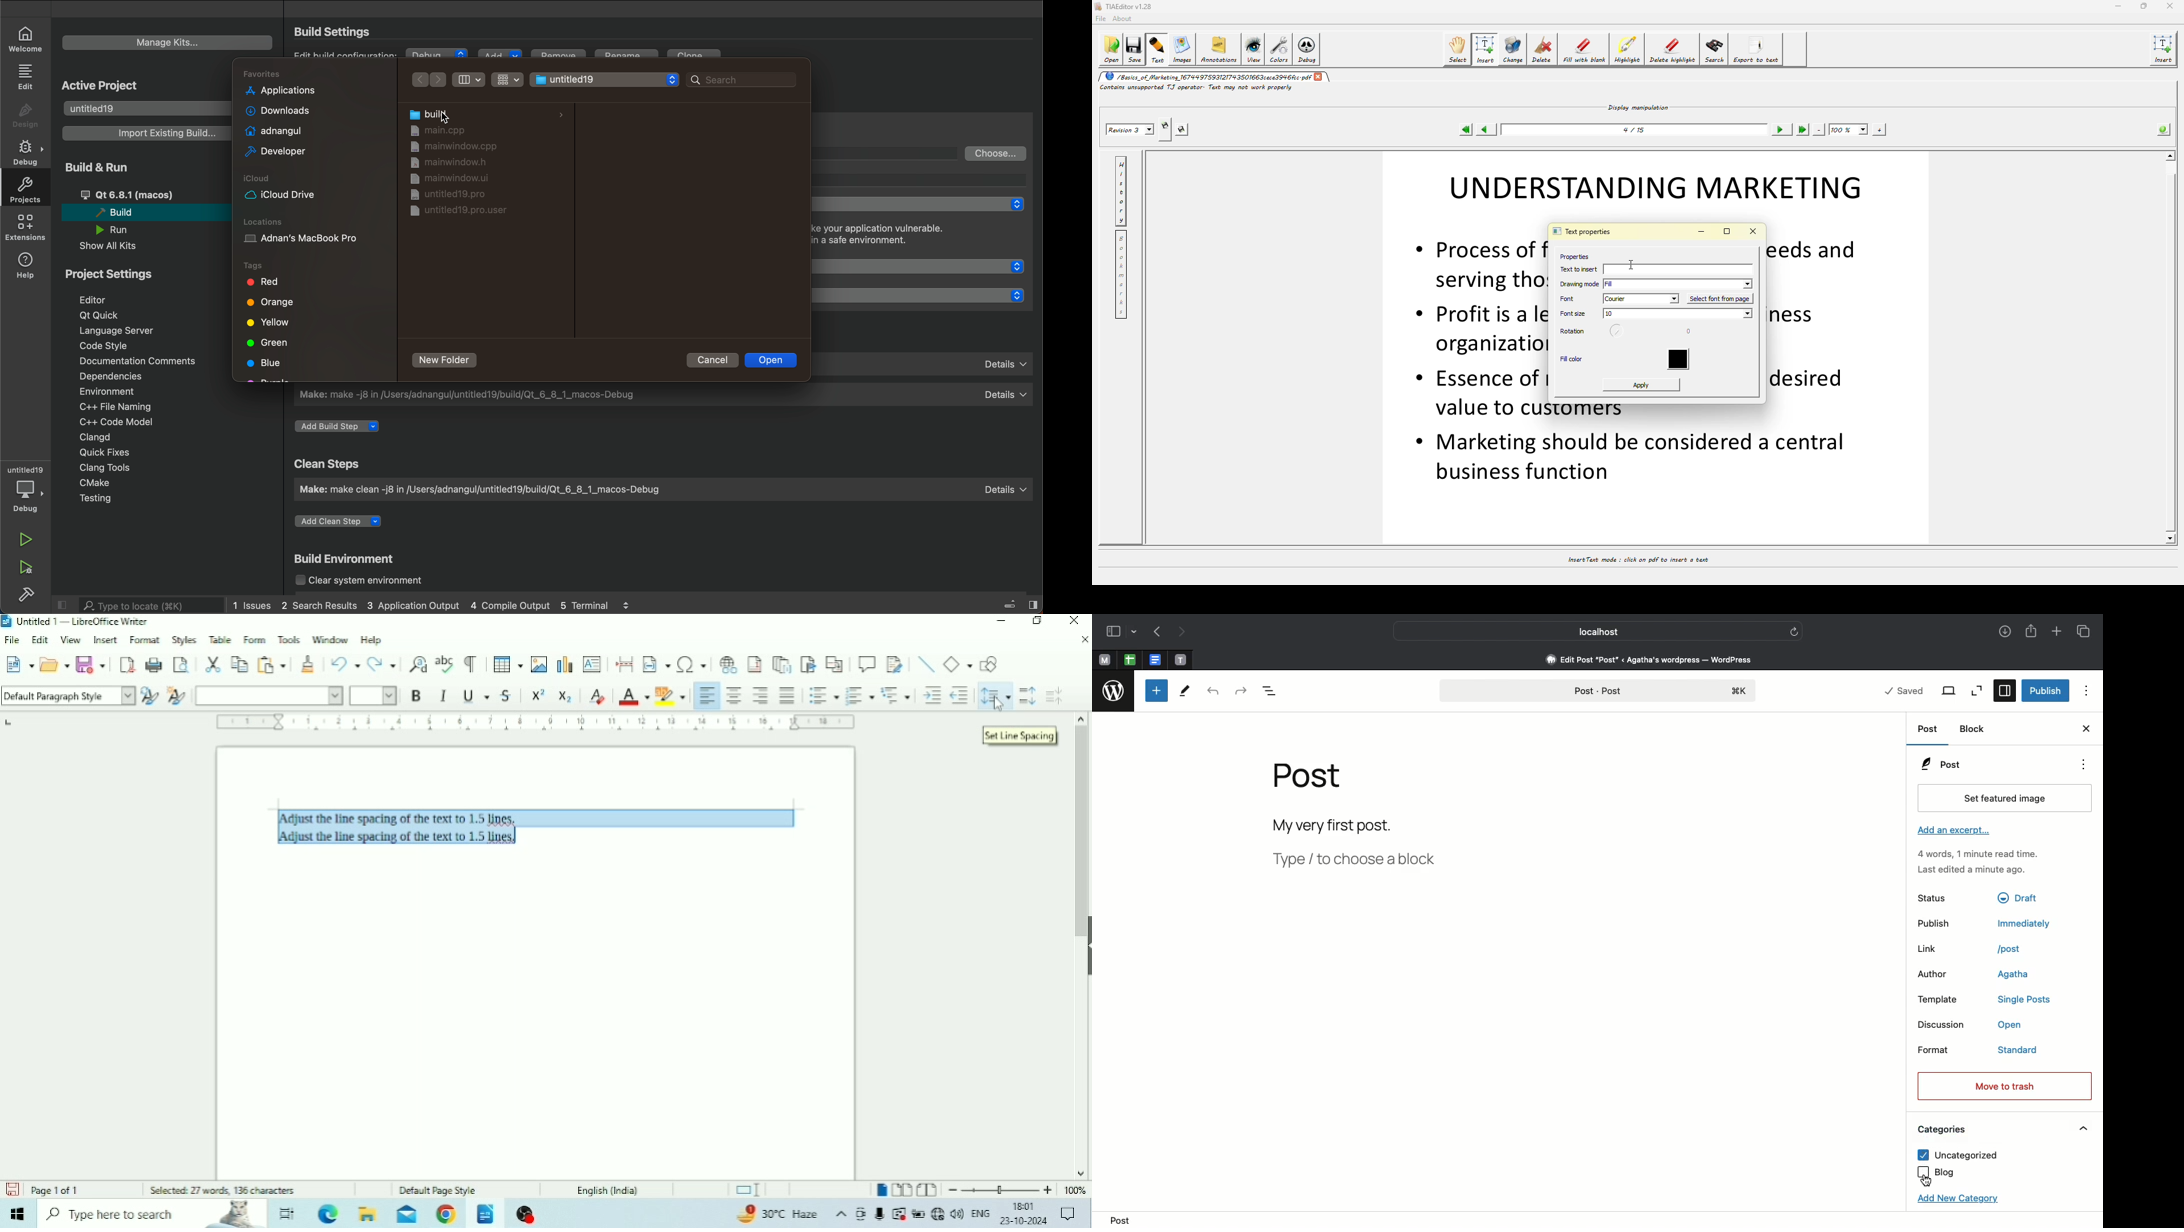 The width and height of the screenshot is (2184, 1232). Describe the element at coordinates (506, 696) in the screenshot. I see `Strikethrough` at that location.